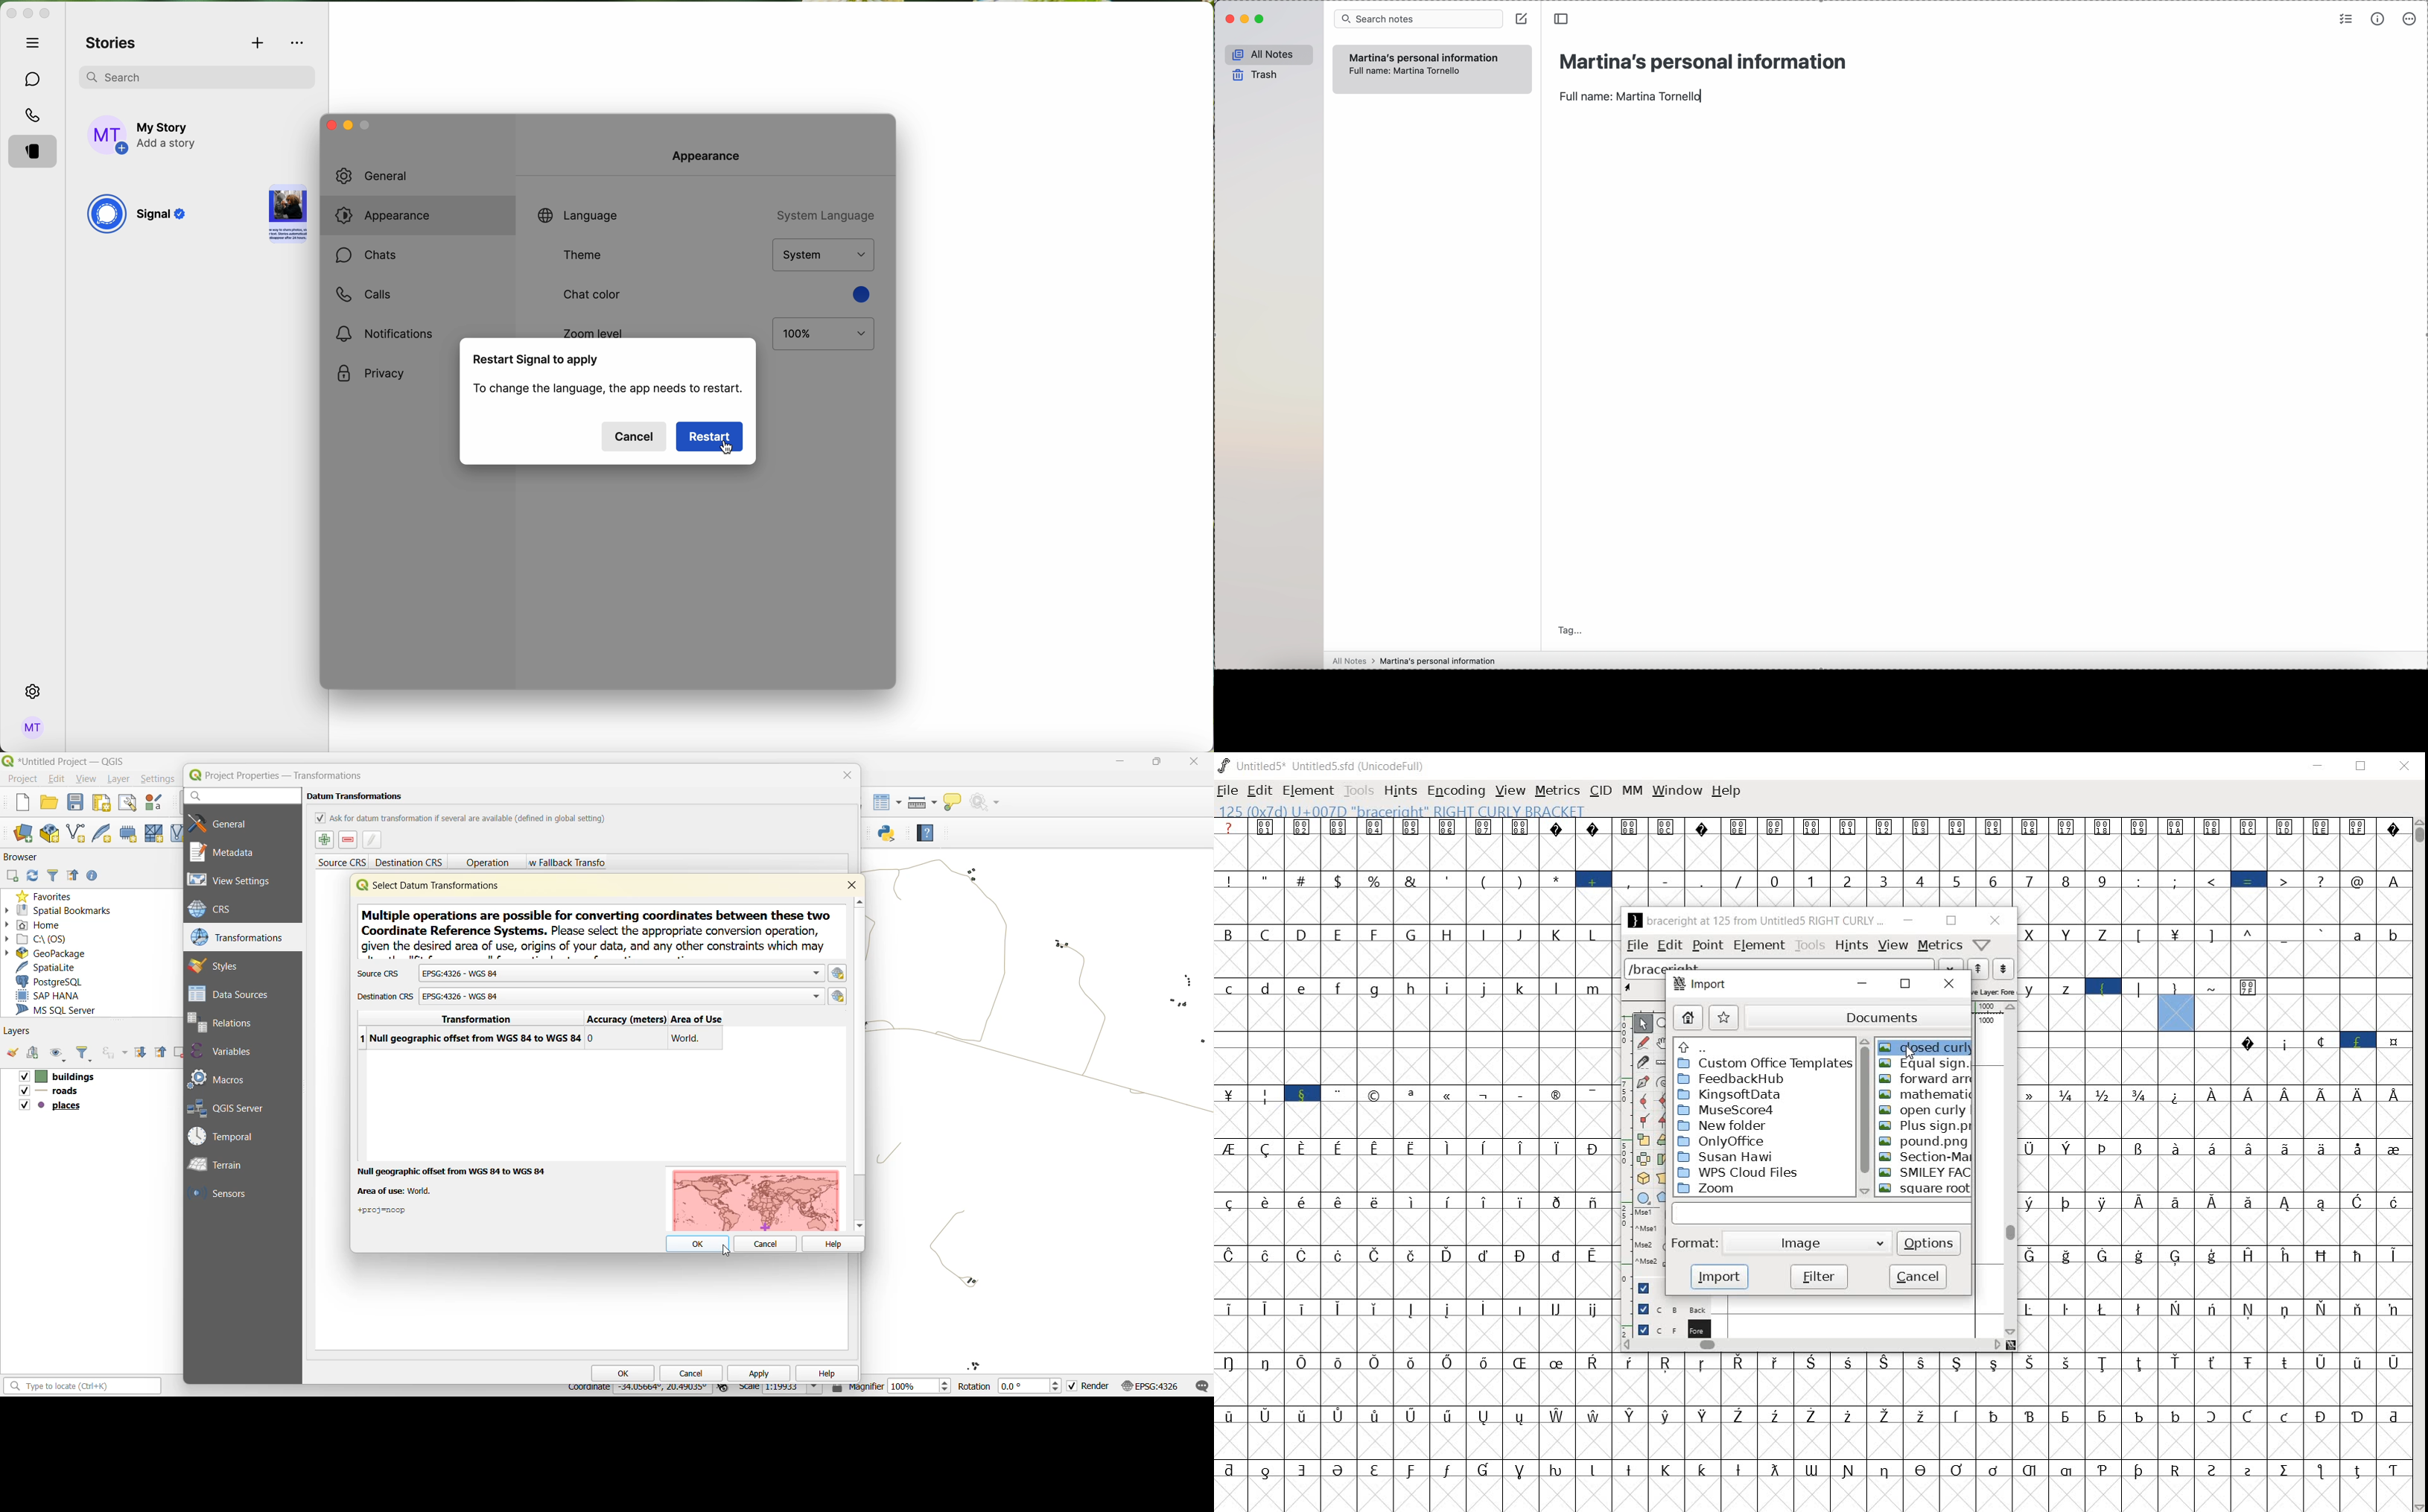 The image size is (2436, 1512). I want to click on scale the selection, so click(1642, 1140).